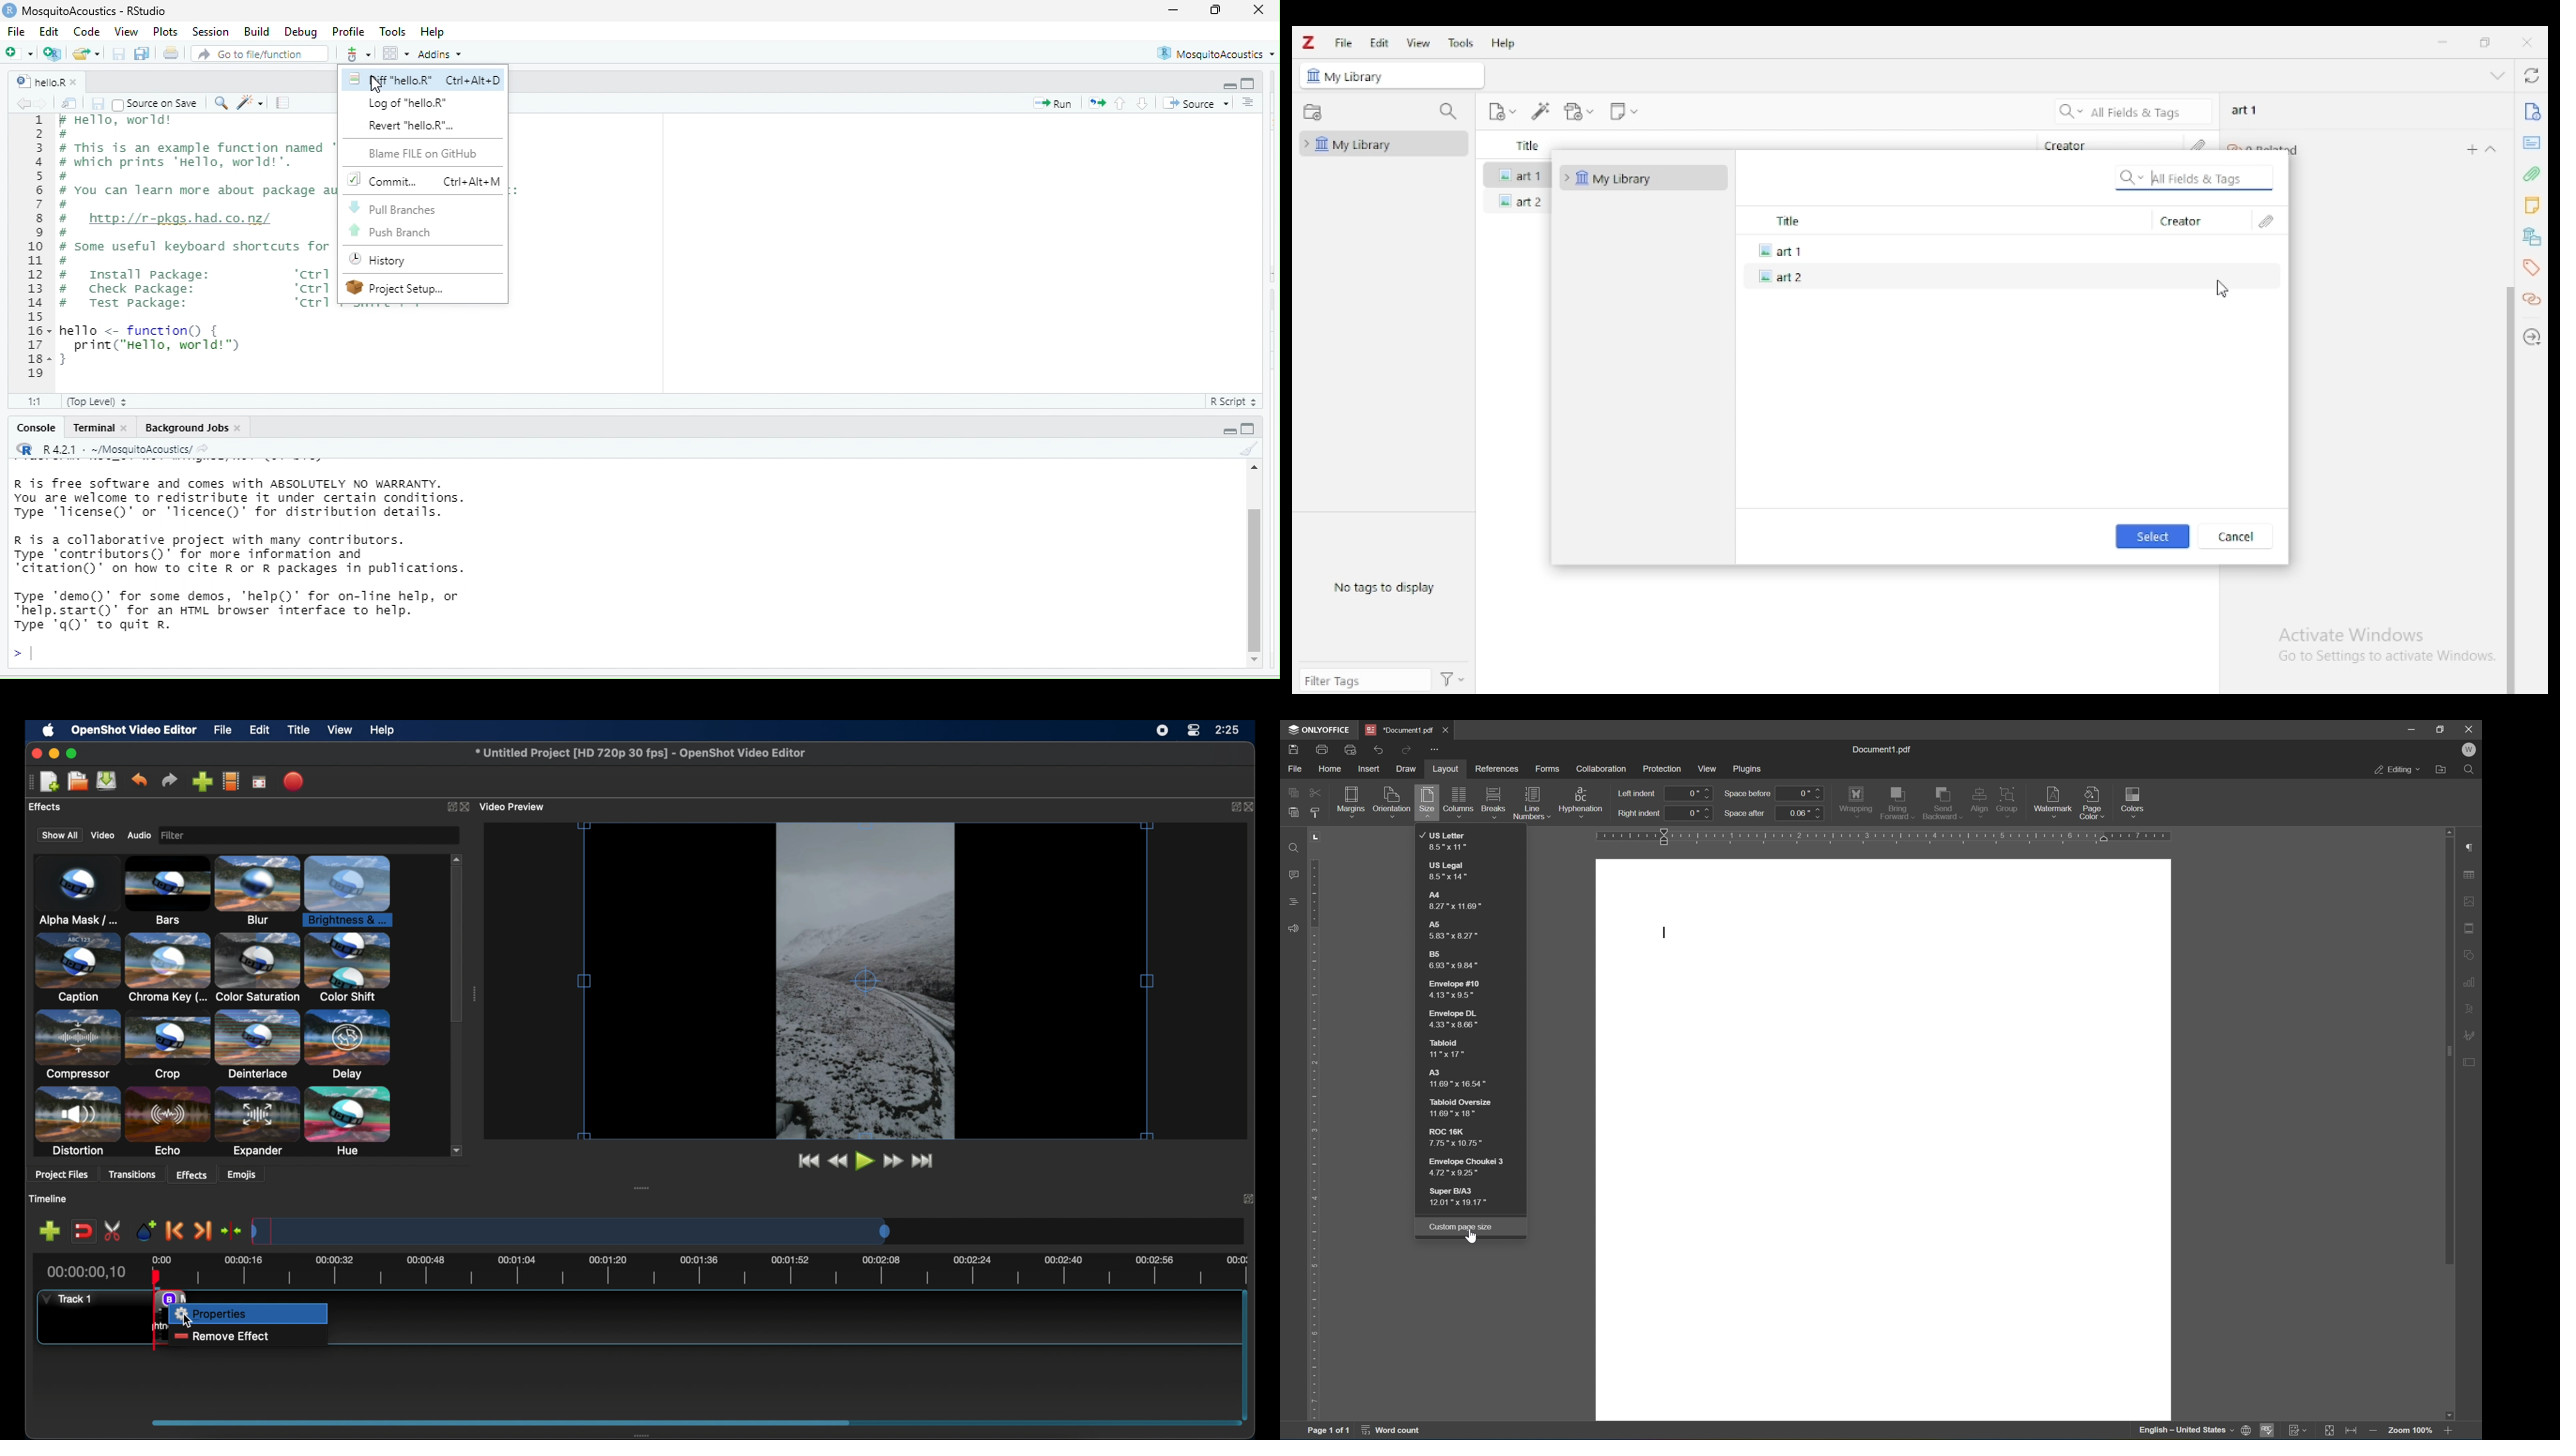 This screenshot has height=1456, width=2576. What do you see at coordinates (2245, 110) in the screenshot?
I see `art 1` at bounding box center [2245, 110].